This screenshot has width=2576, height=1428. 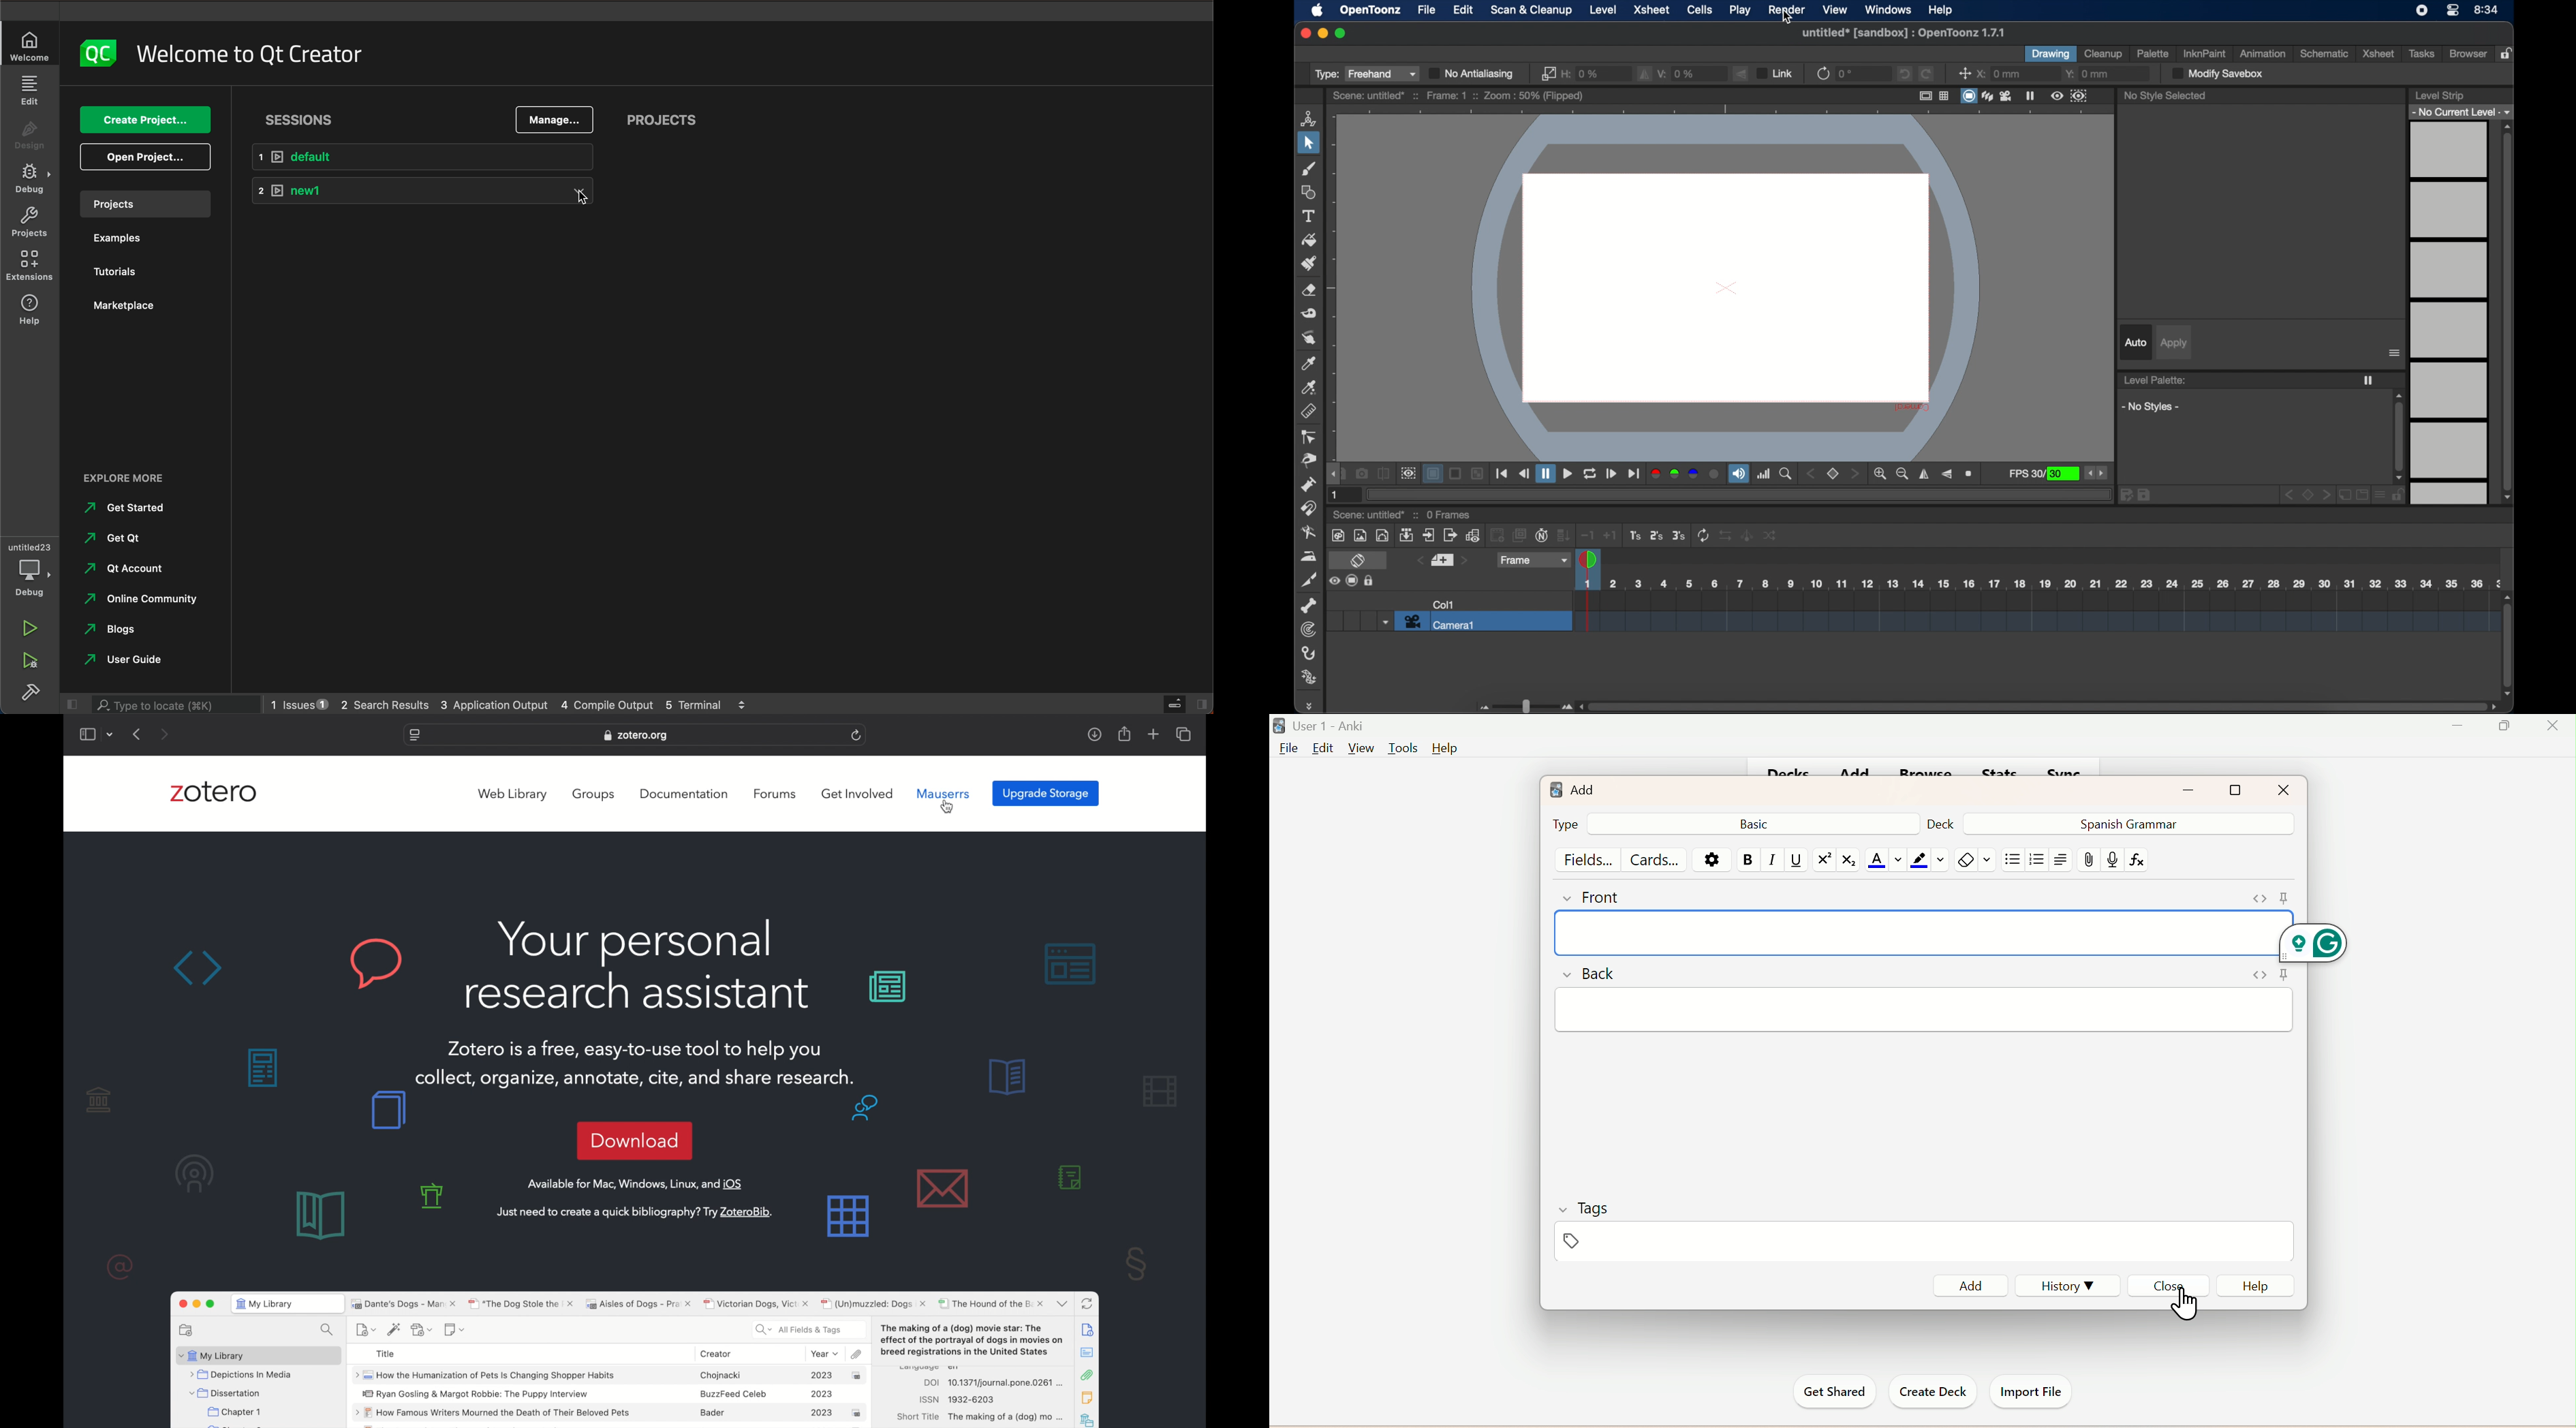 I want to click on upgrade storage, so click(x=1048, y=794).